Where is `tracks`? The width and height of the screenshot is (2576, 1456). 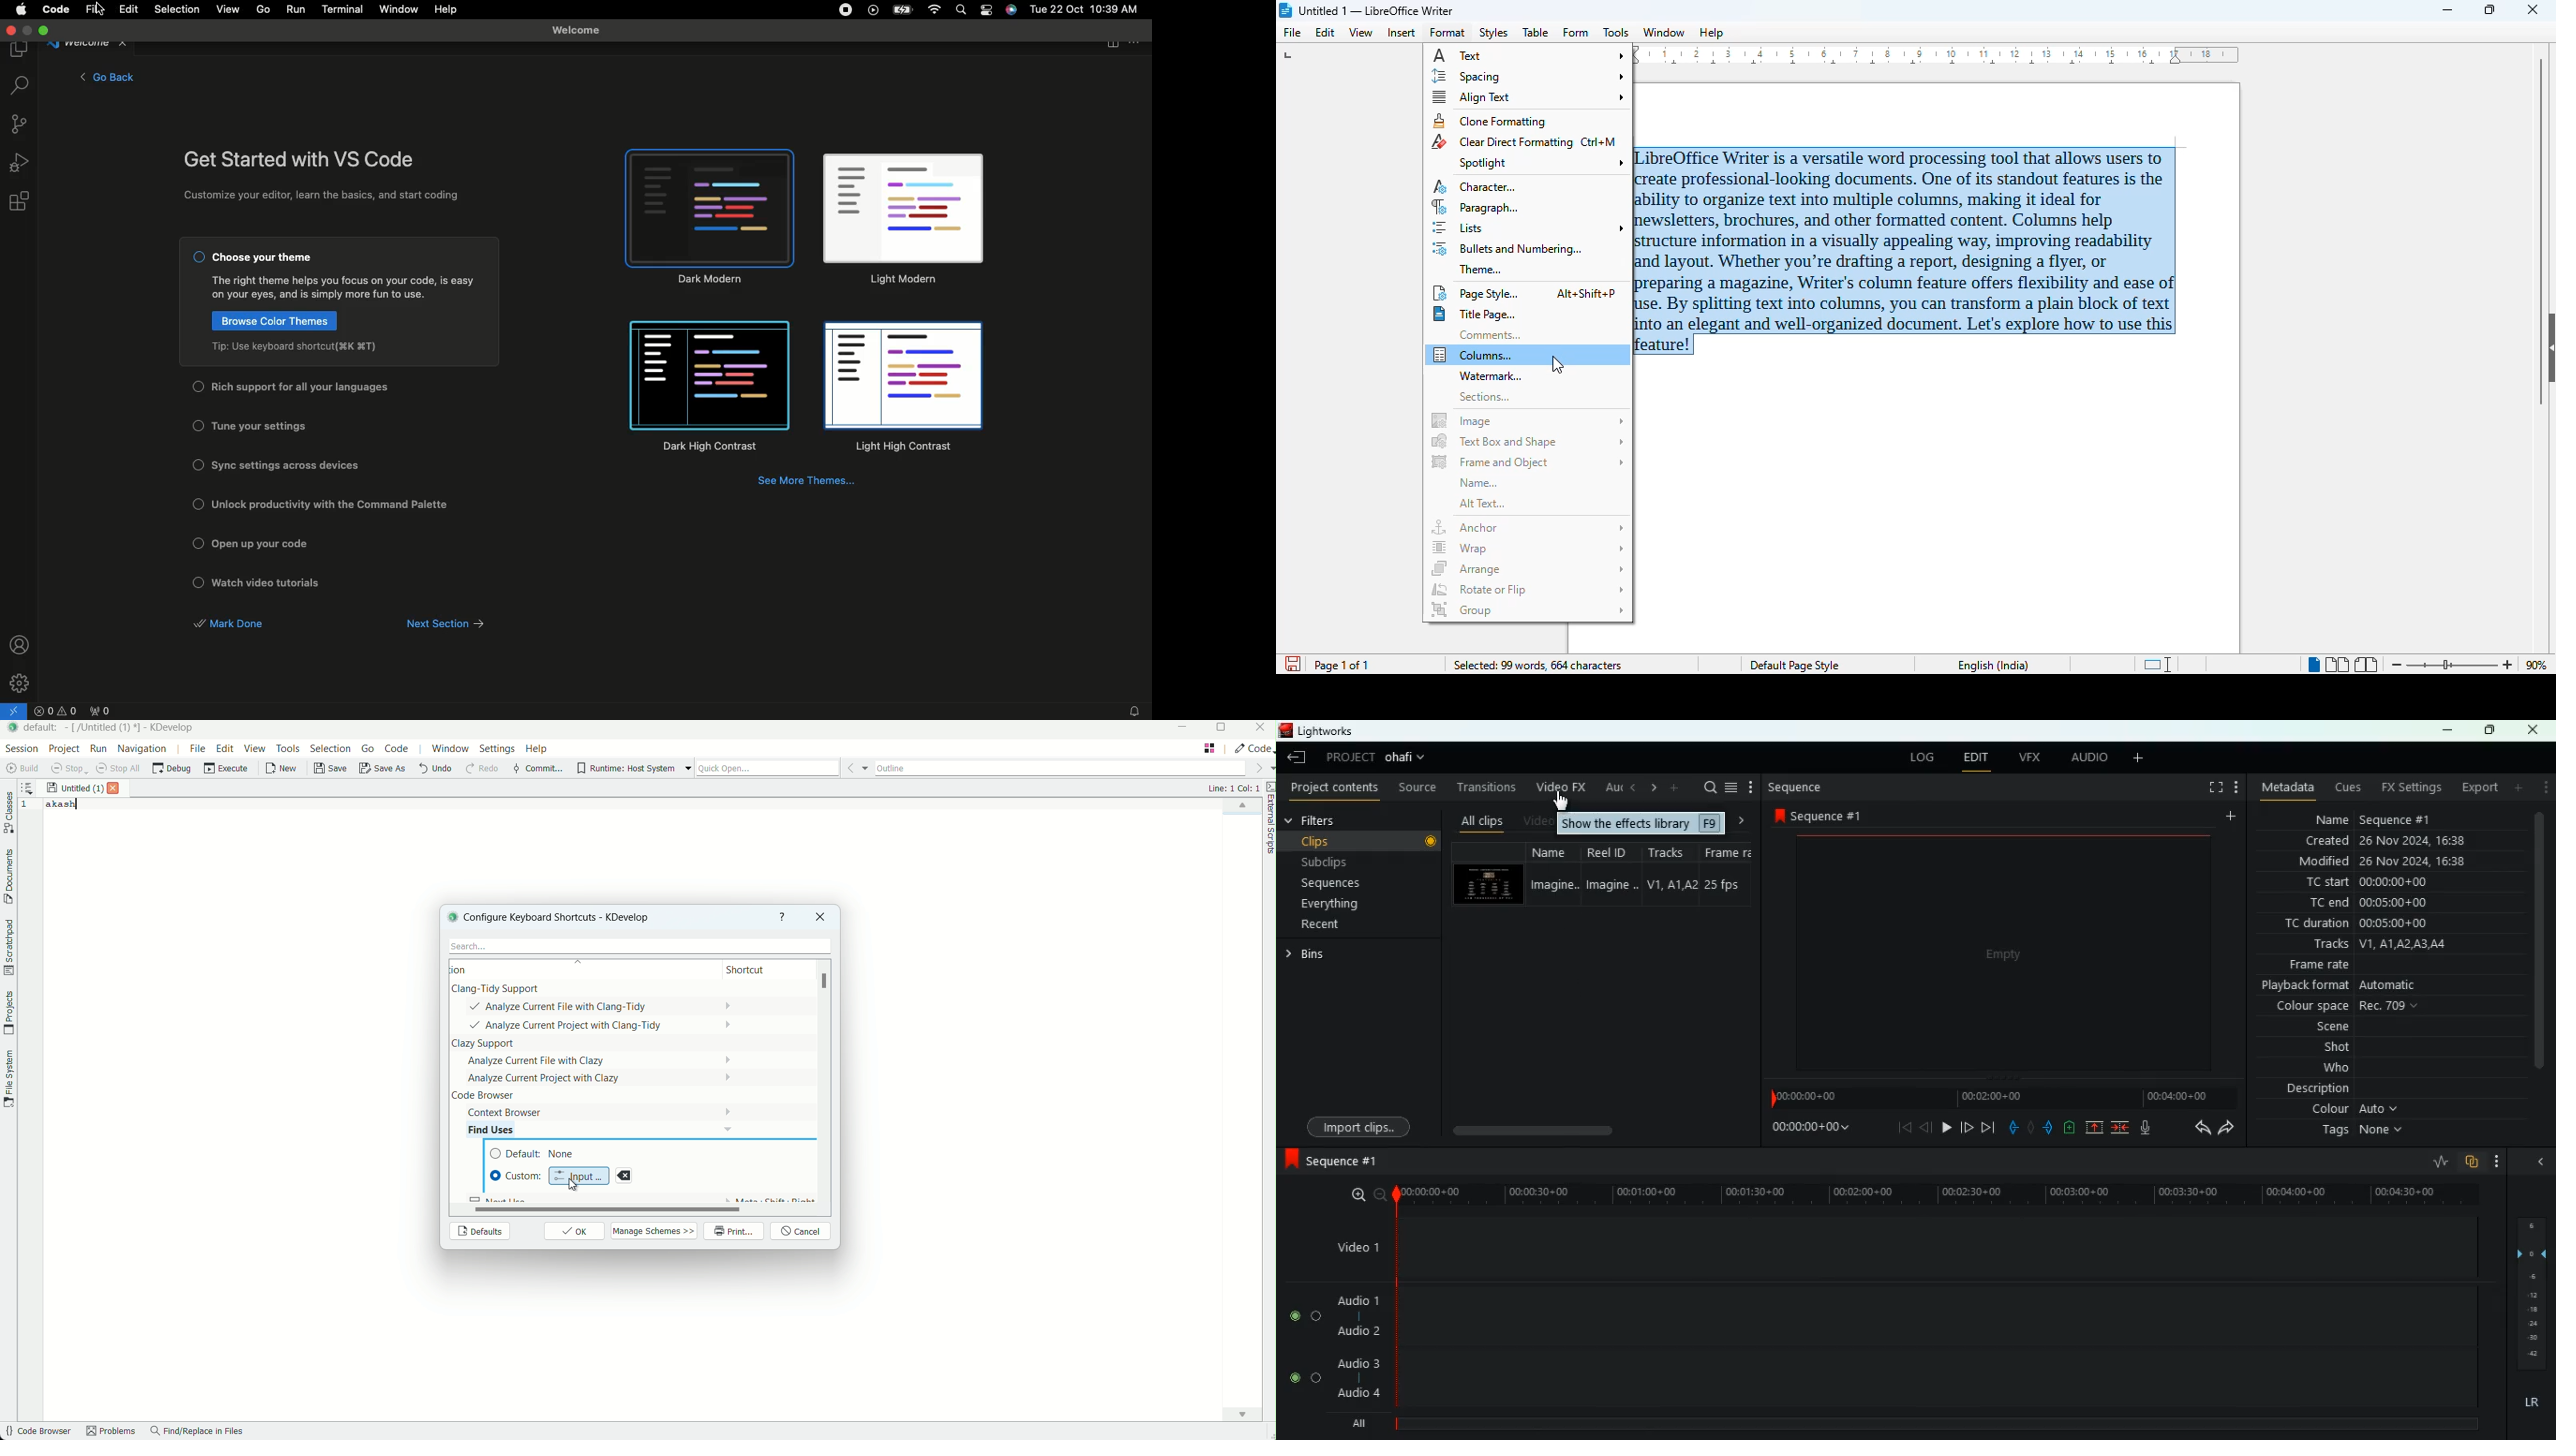 tracks is located at coordinates (2390, 945).